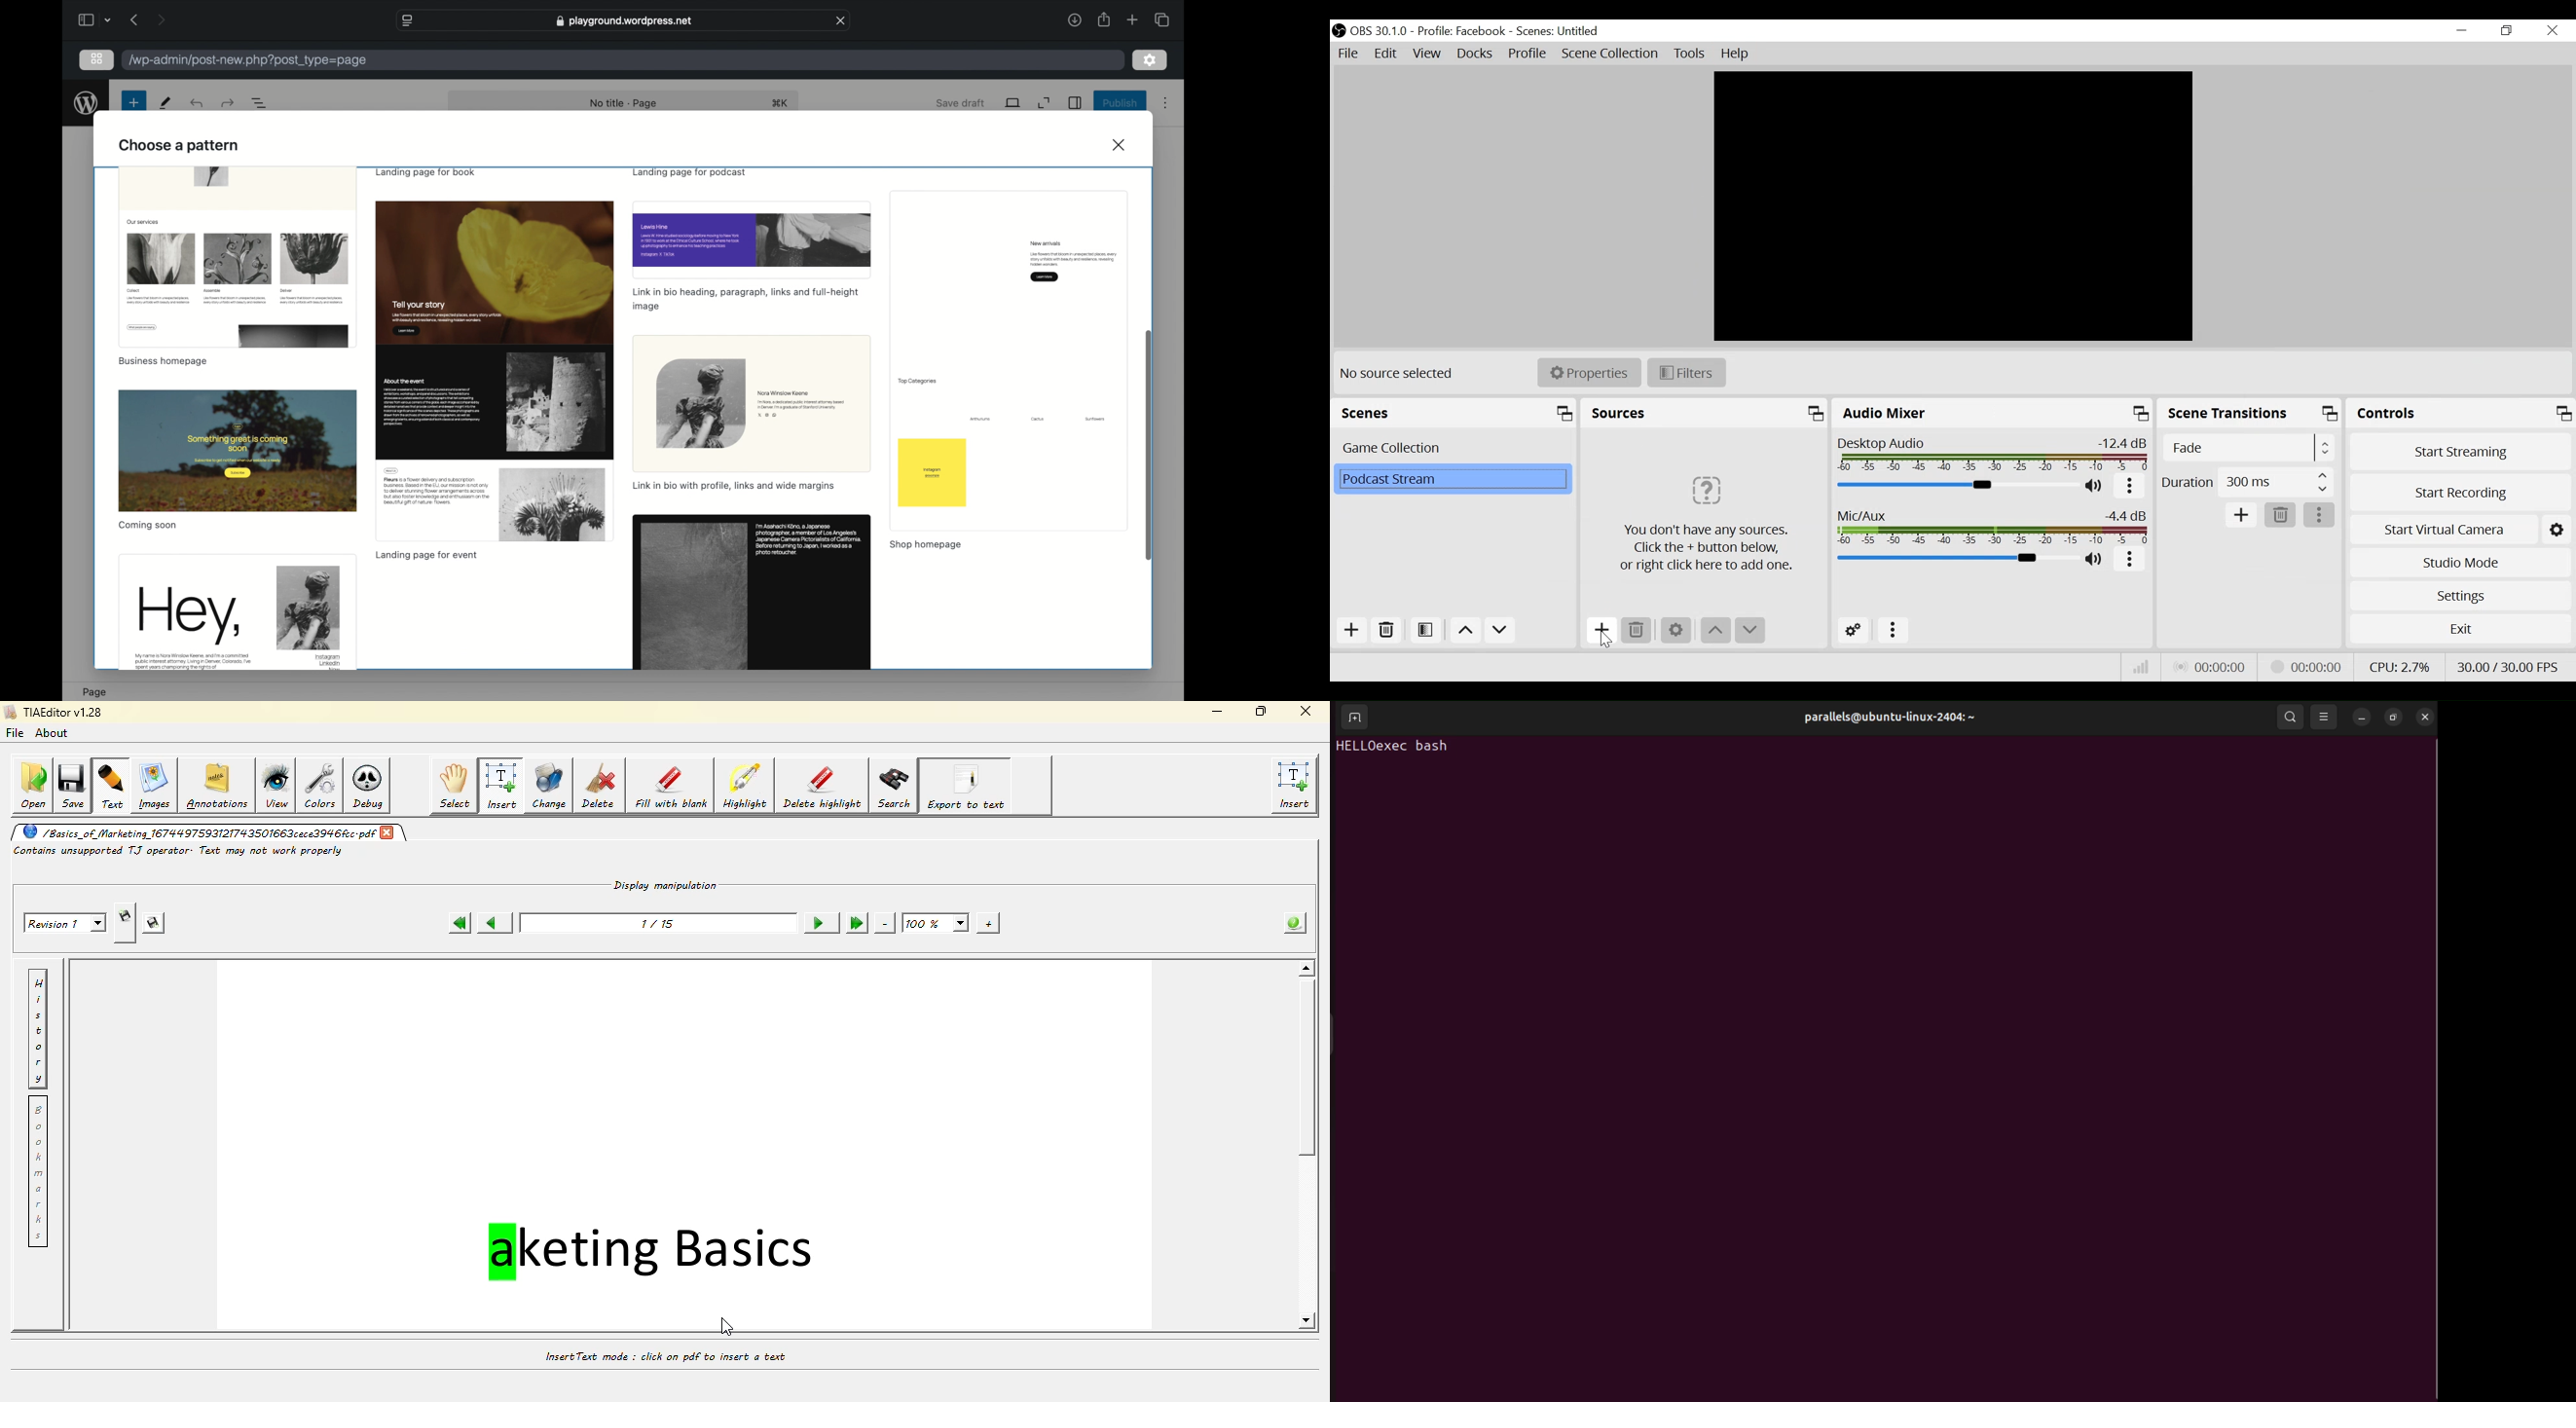 This screenshot has width=2576, height=1428. Describe the element at coordinates (1602, 630) in the screenshot. I see `Add` at that location.